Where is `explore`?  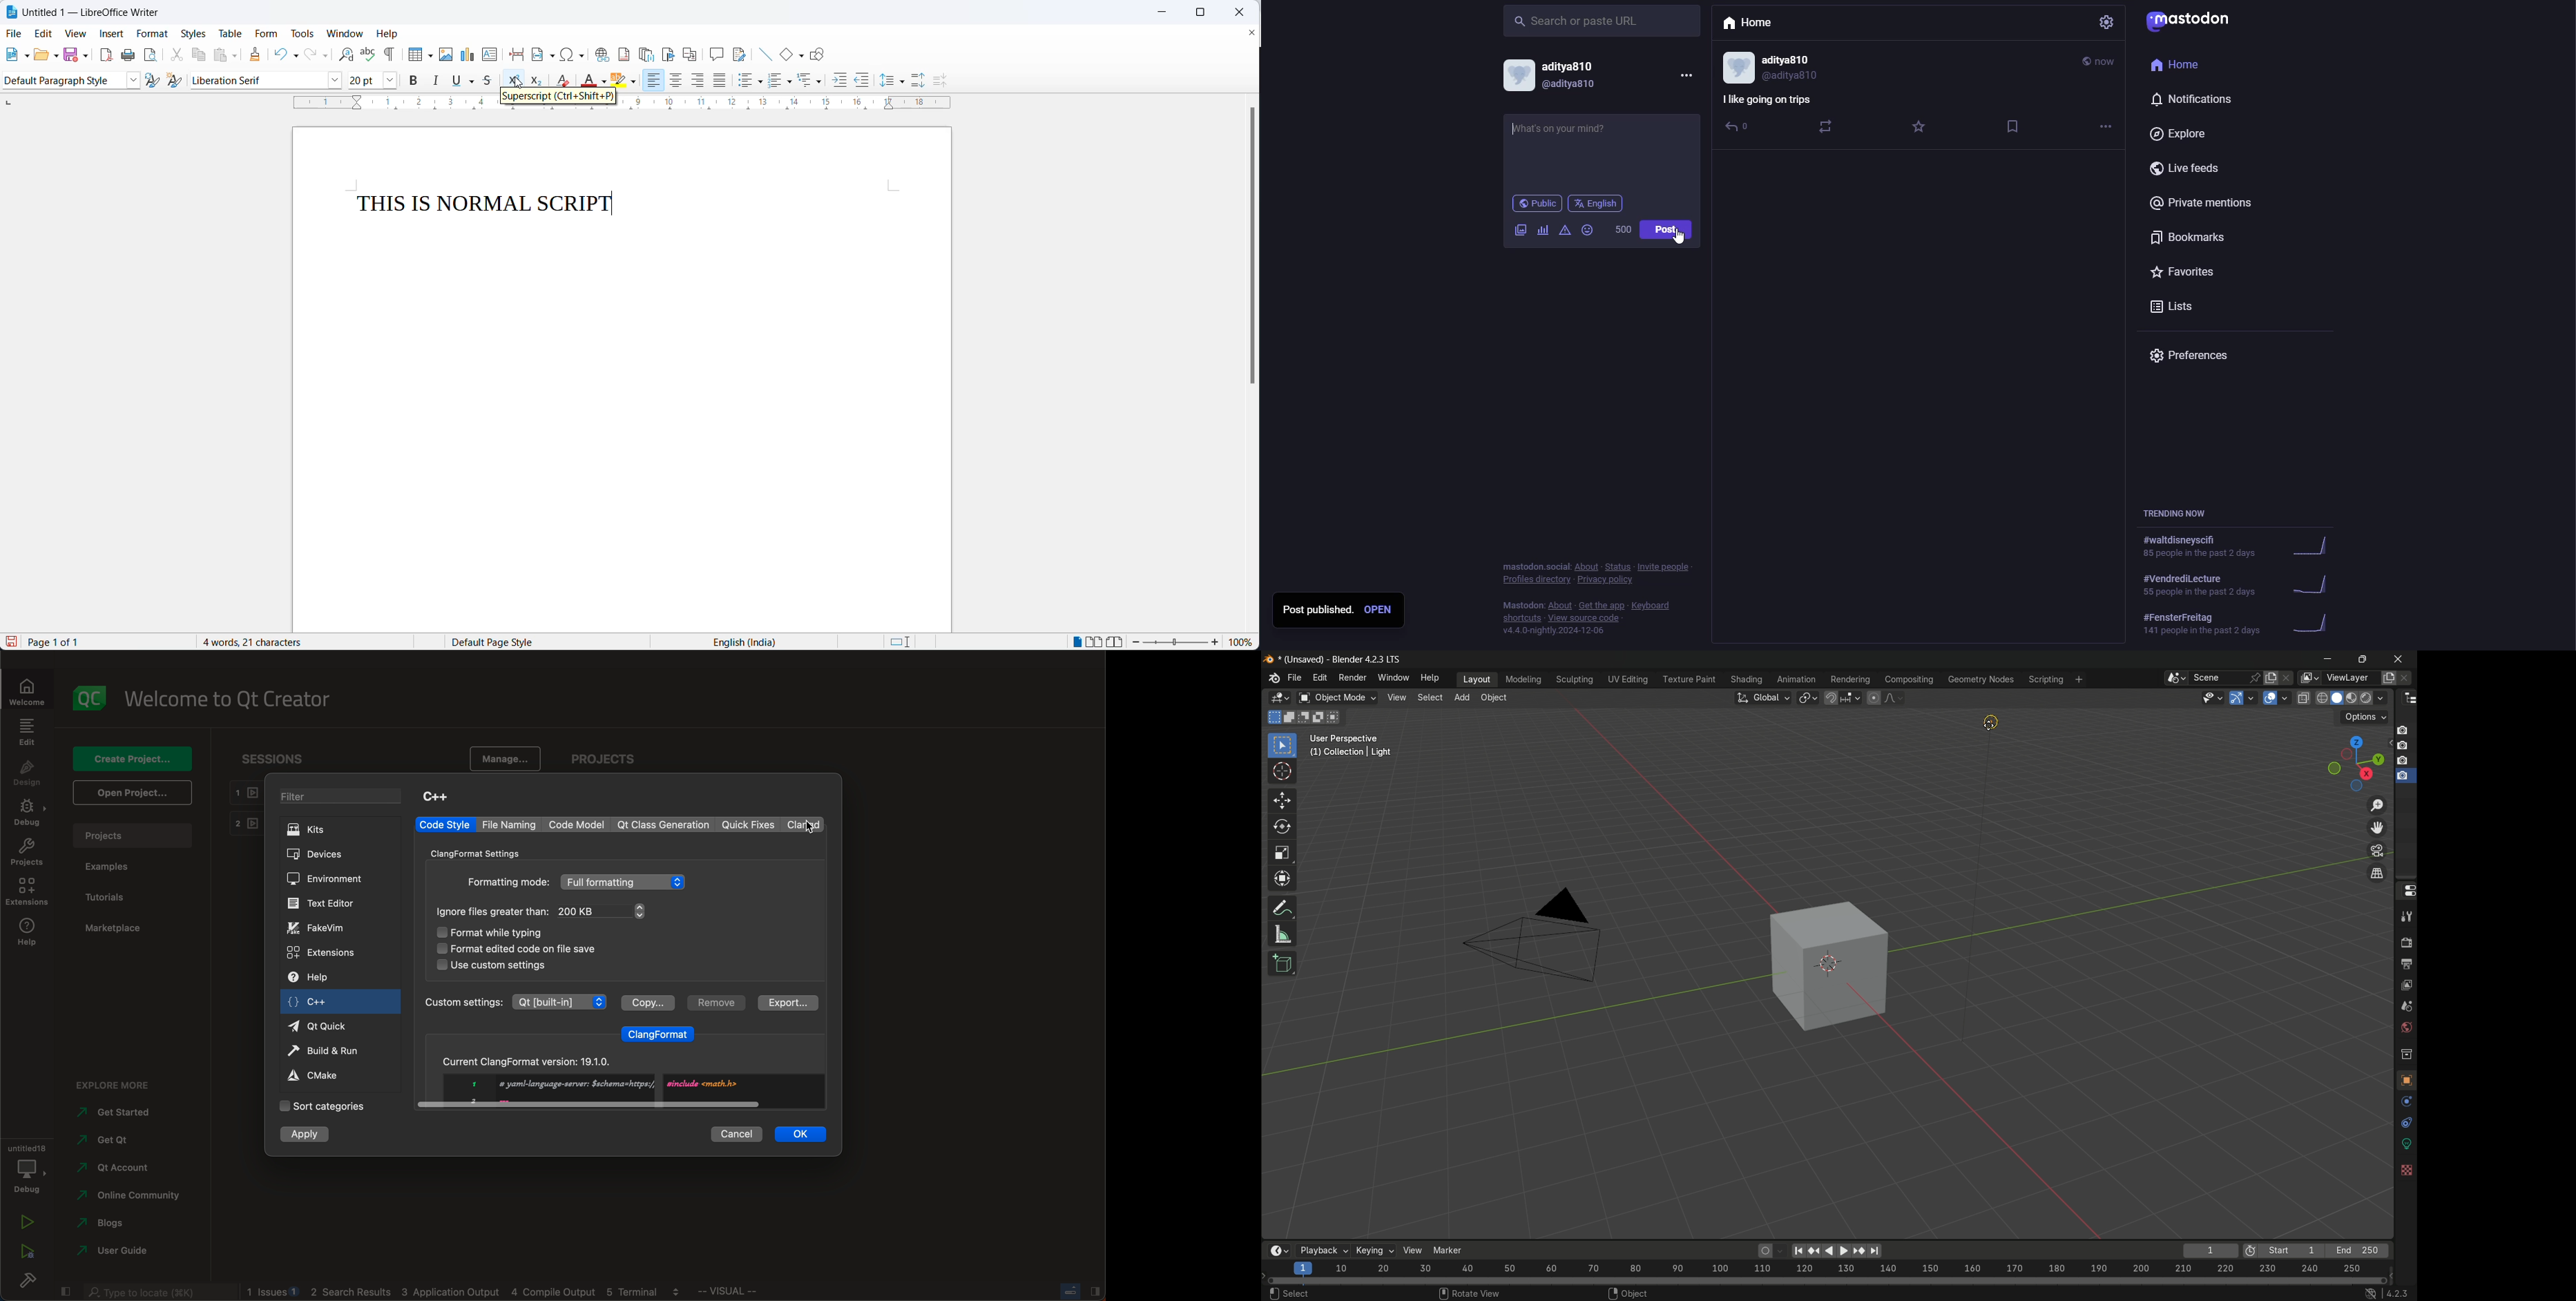 explore is located at coordinates (2179, 134).